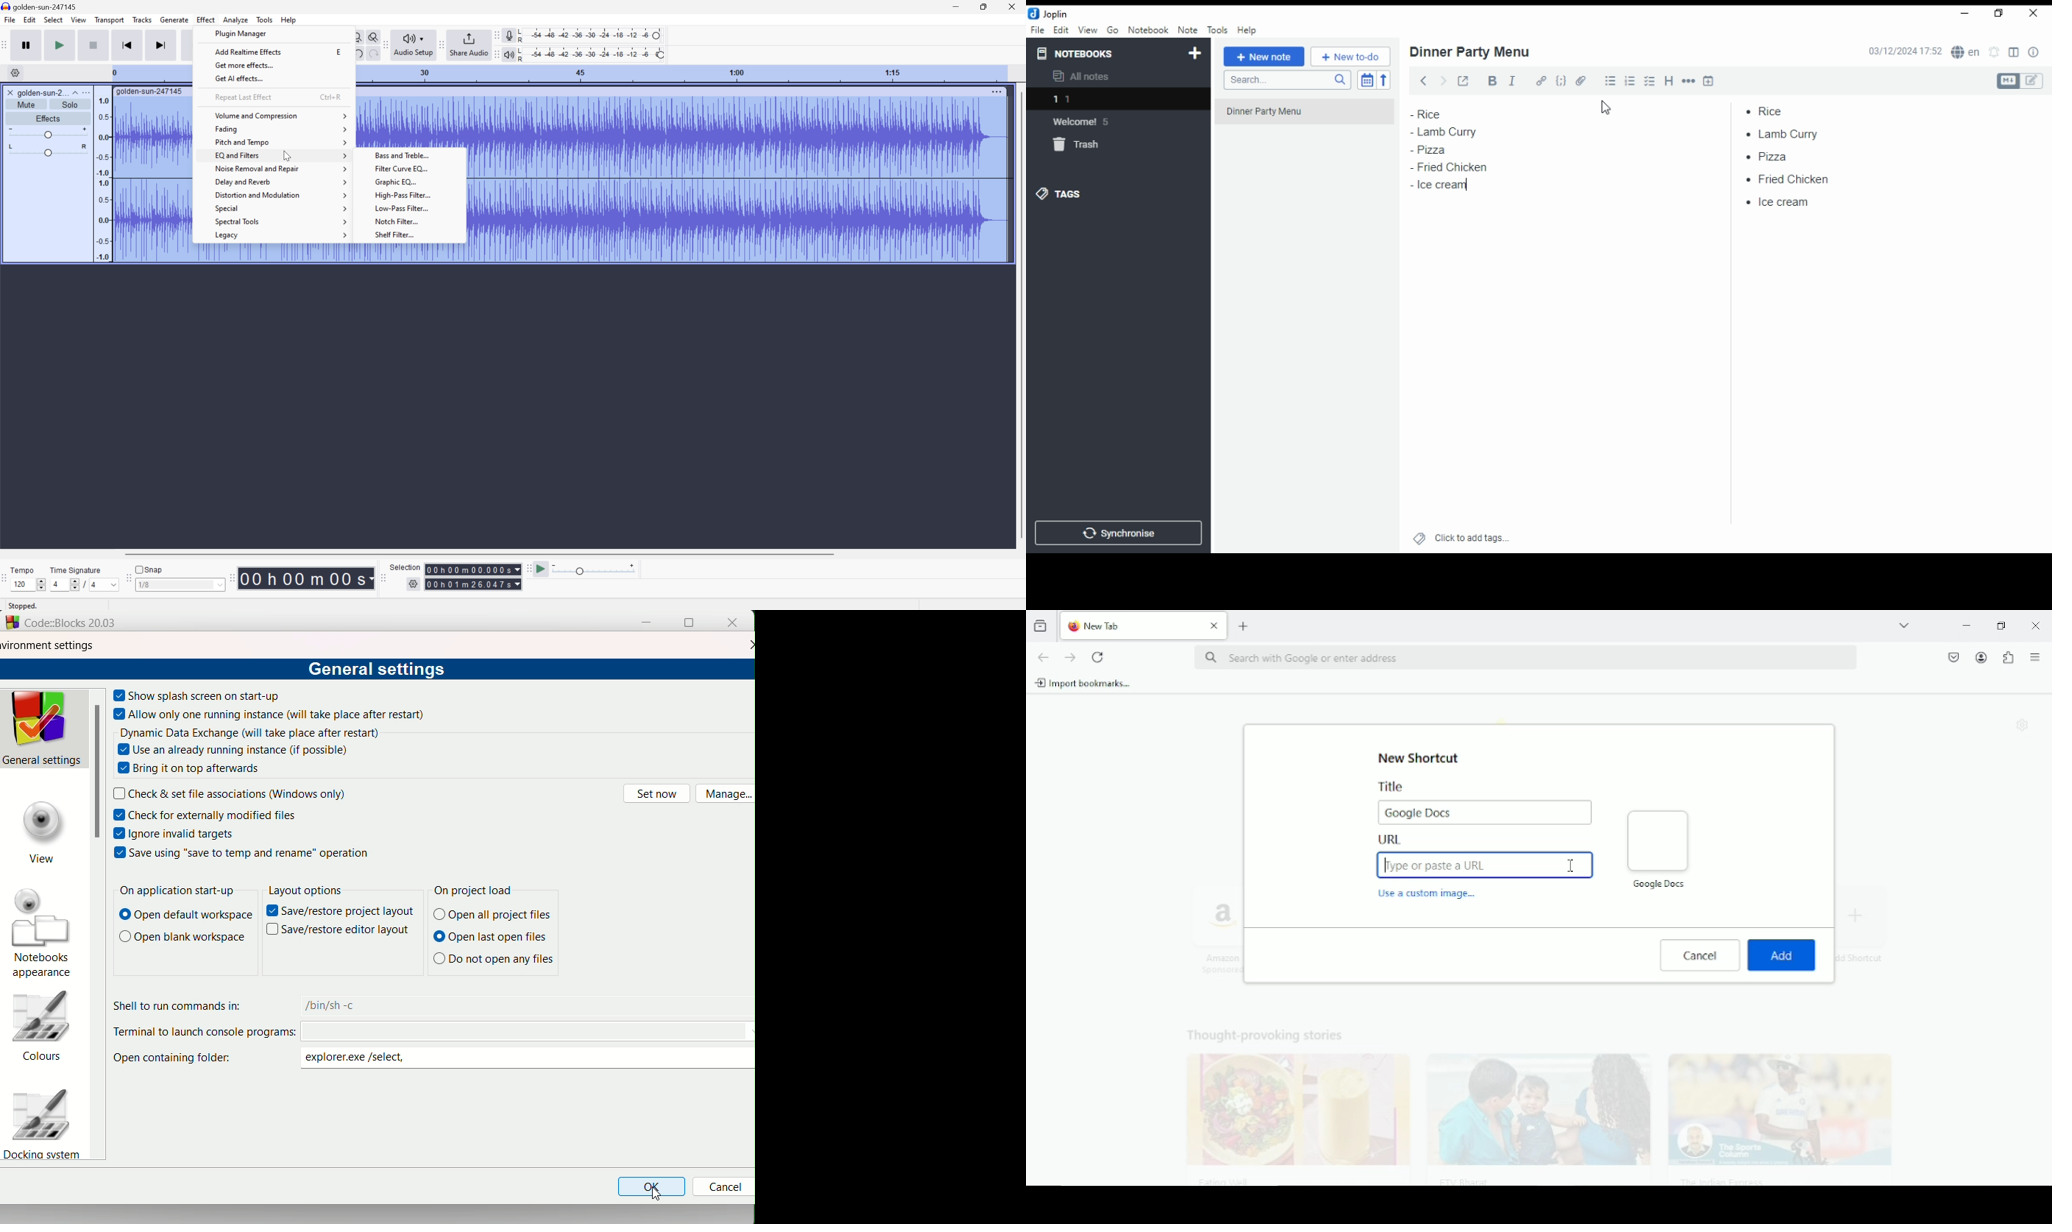 The image size is (2072, 1232). What do you see at coordinates (1217, 29) in the screenshot?
I see `tools` at bounding box center [1217, 29].